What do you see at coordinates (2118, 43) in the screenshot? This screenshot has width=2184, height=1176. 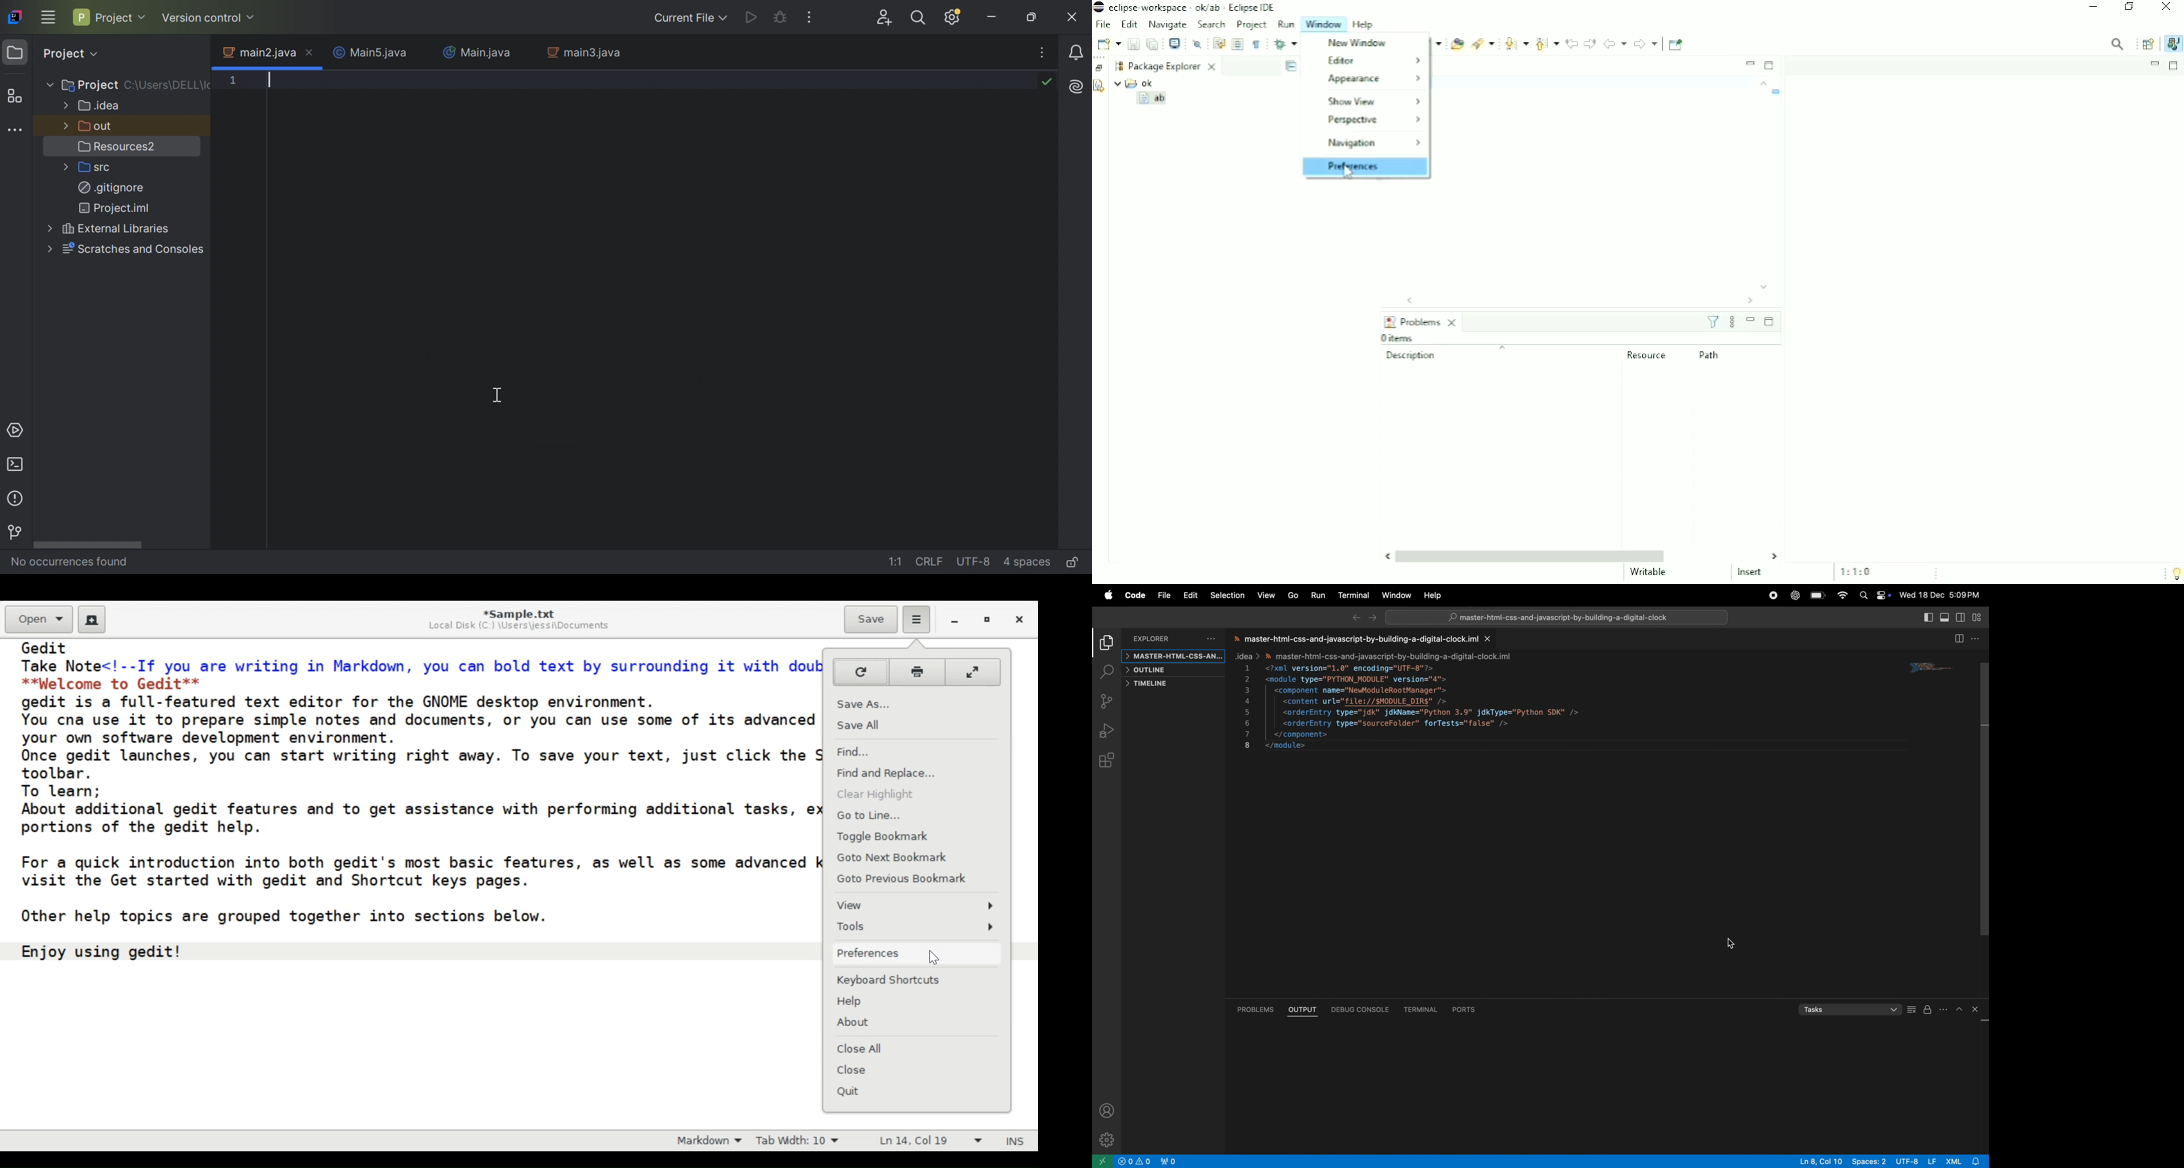 I see `Access commands and other items` at bounding box center [2118, 43].